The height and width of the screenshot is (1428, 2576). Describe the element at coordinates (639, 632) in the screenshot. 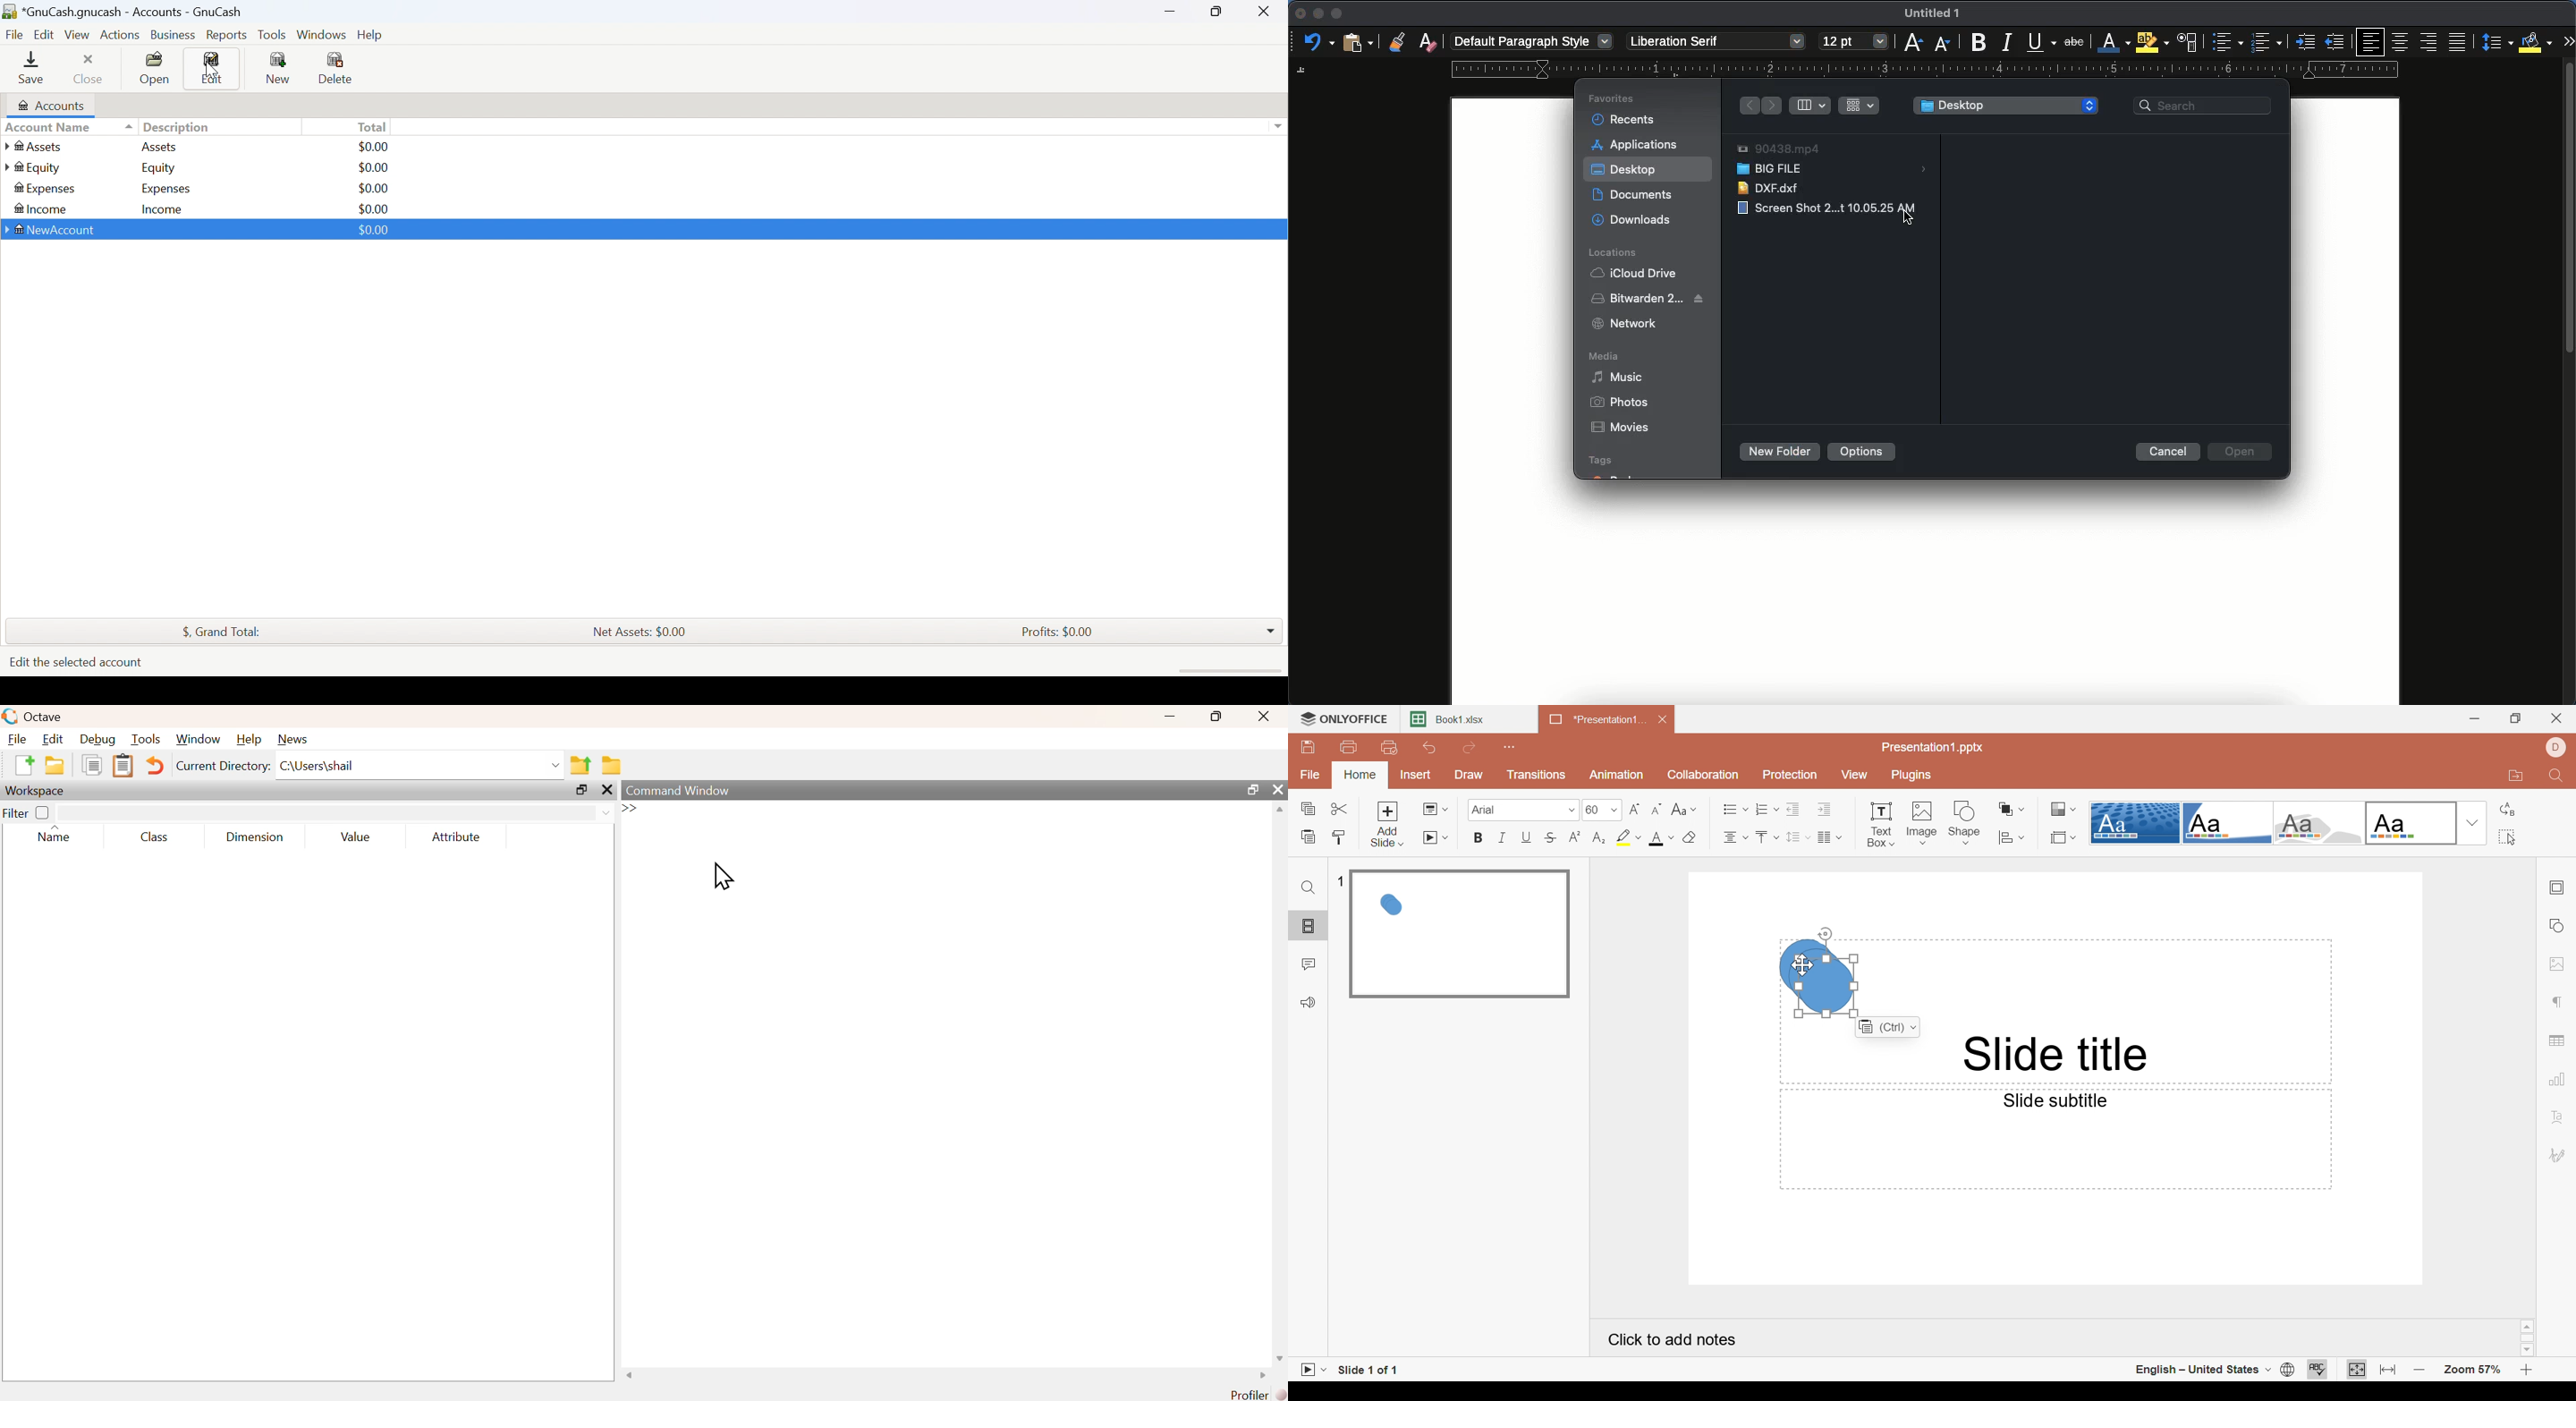

I see `Net Assets: $0.00` at that location.